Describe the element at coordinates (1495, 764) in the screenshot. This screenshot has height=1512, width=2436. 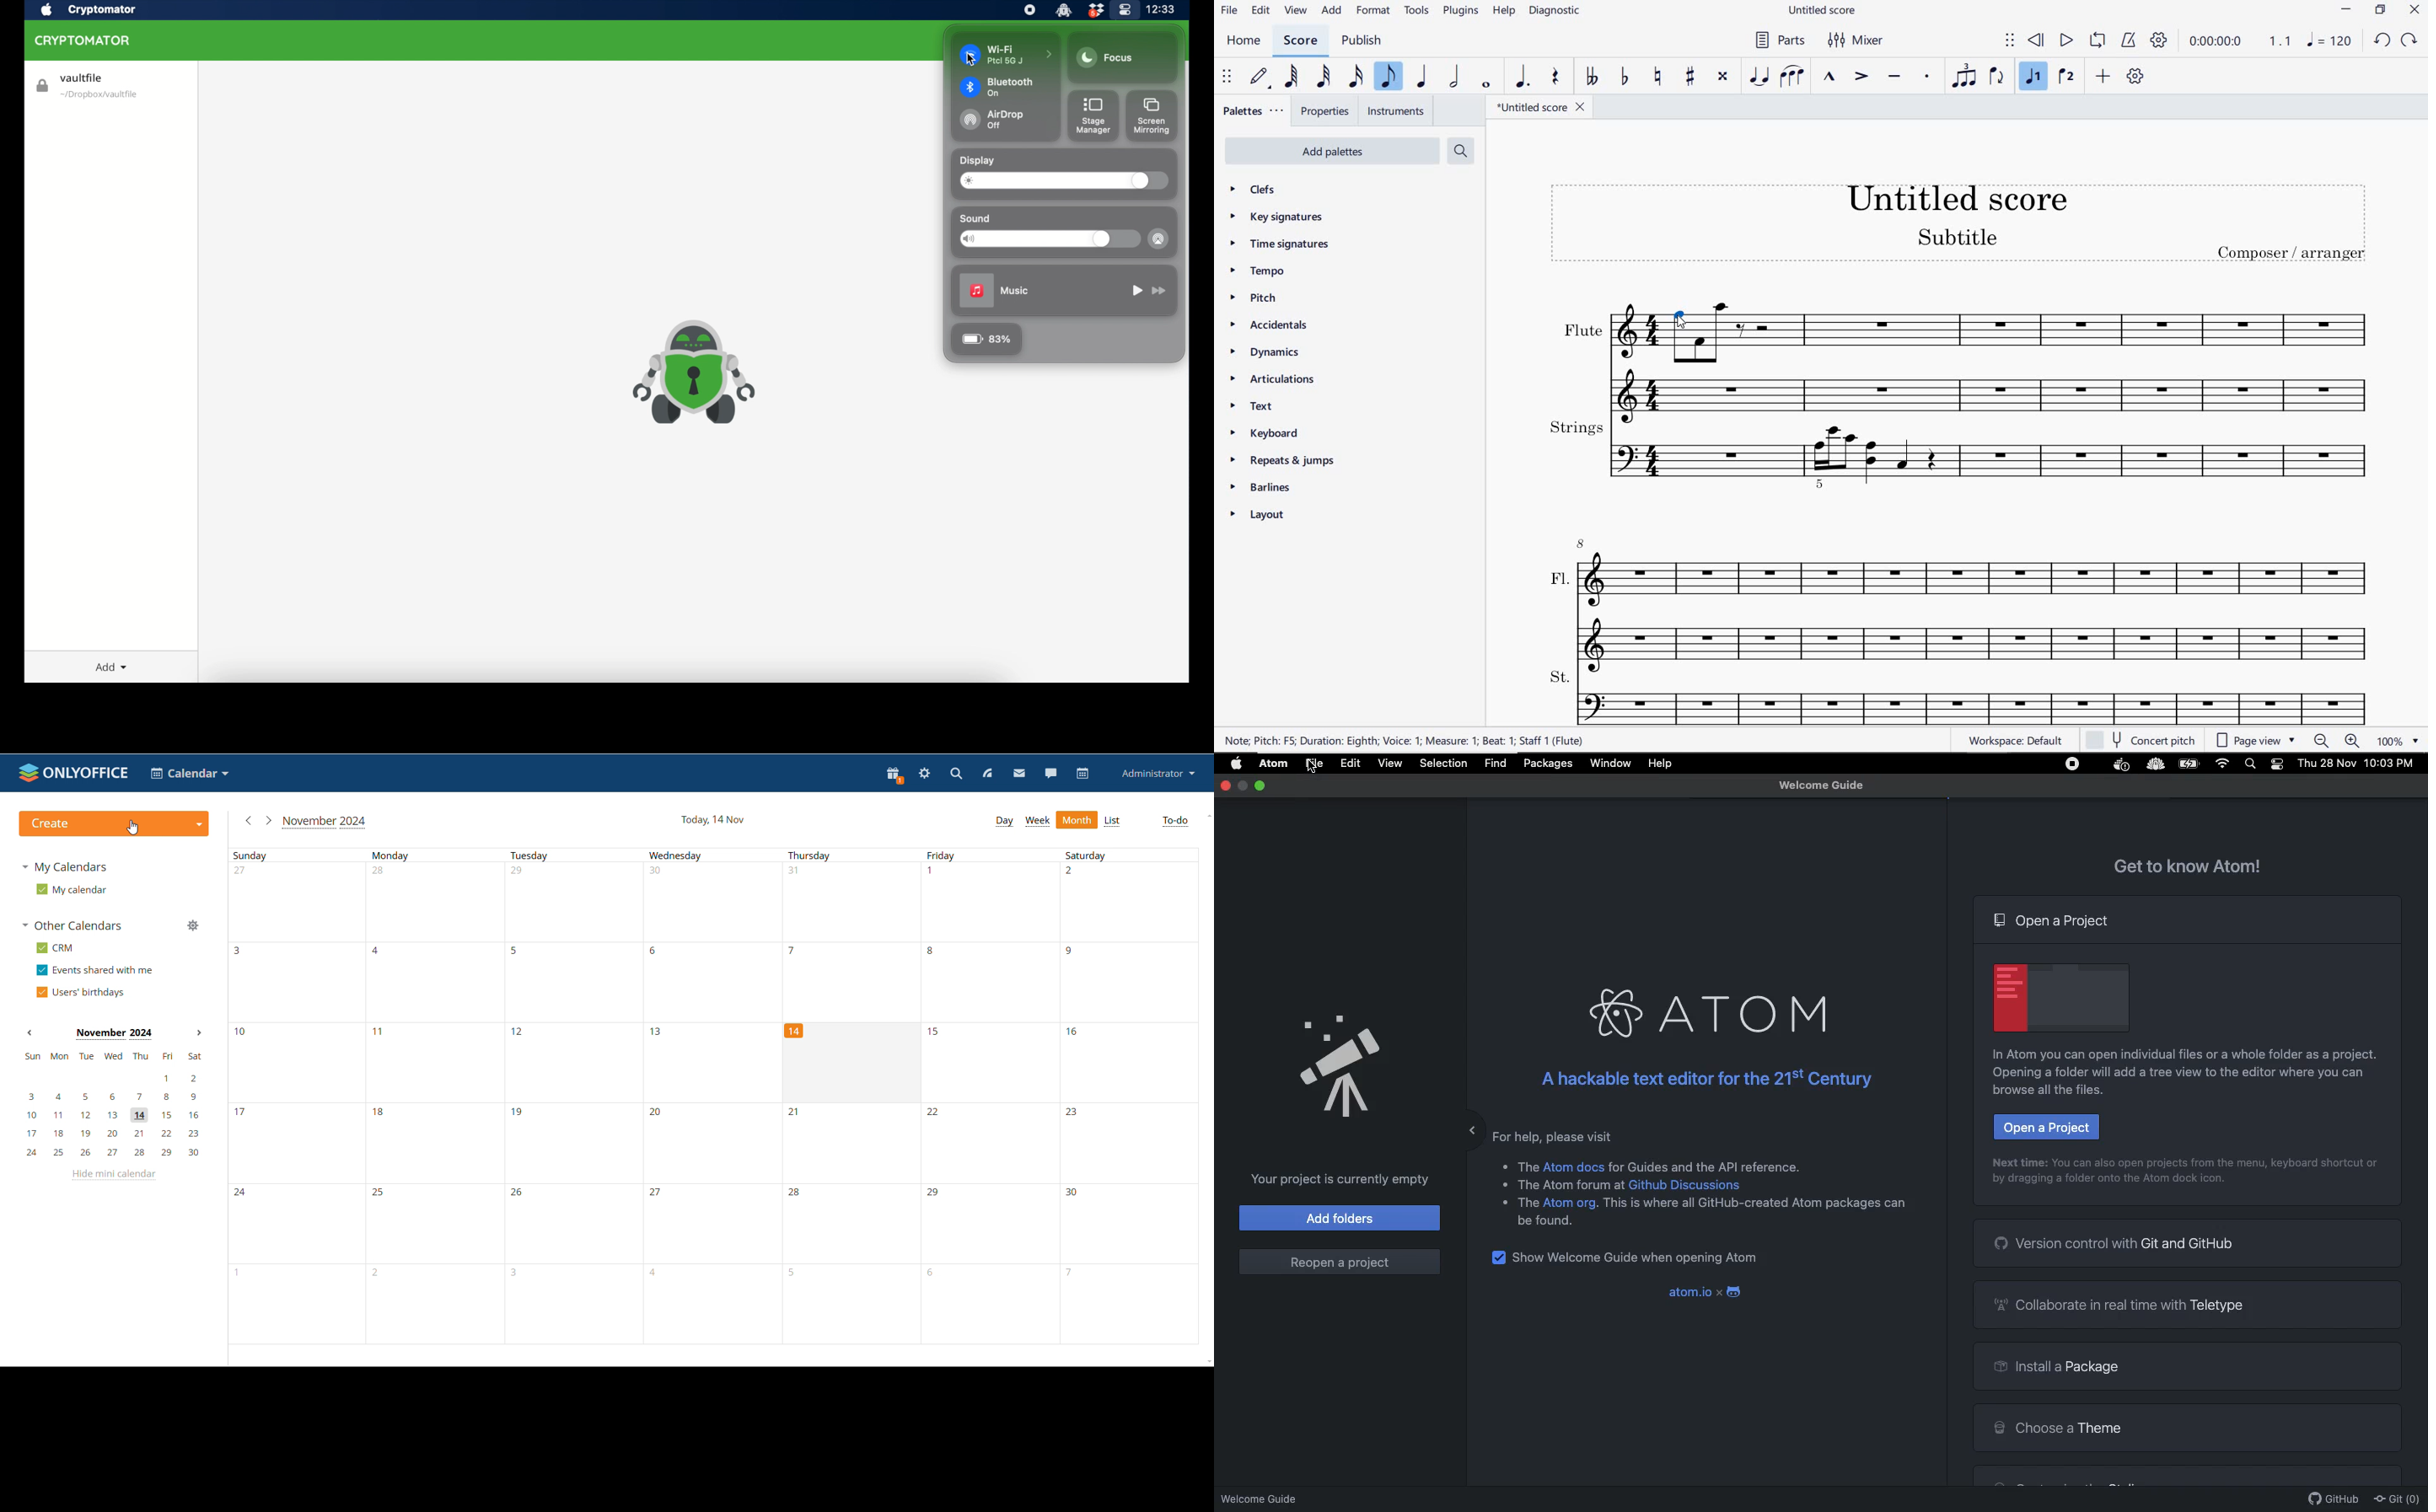
I see `Find` at that location.